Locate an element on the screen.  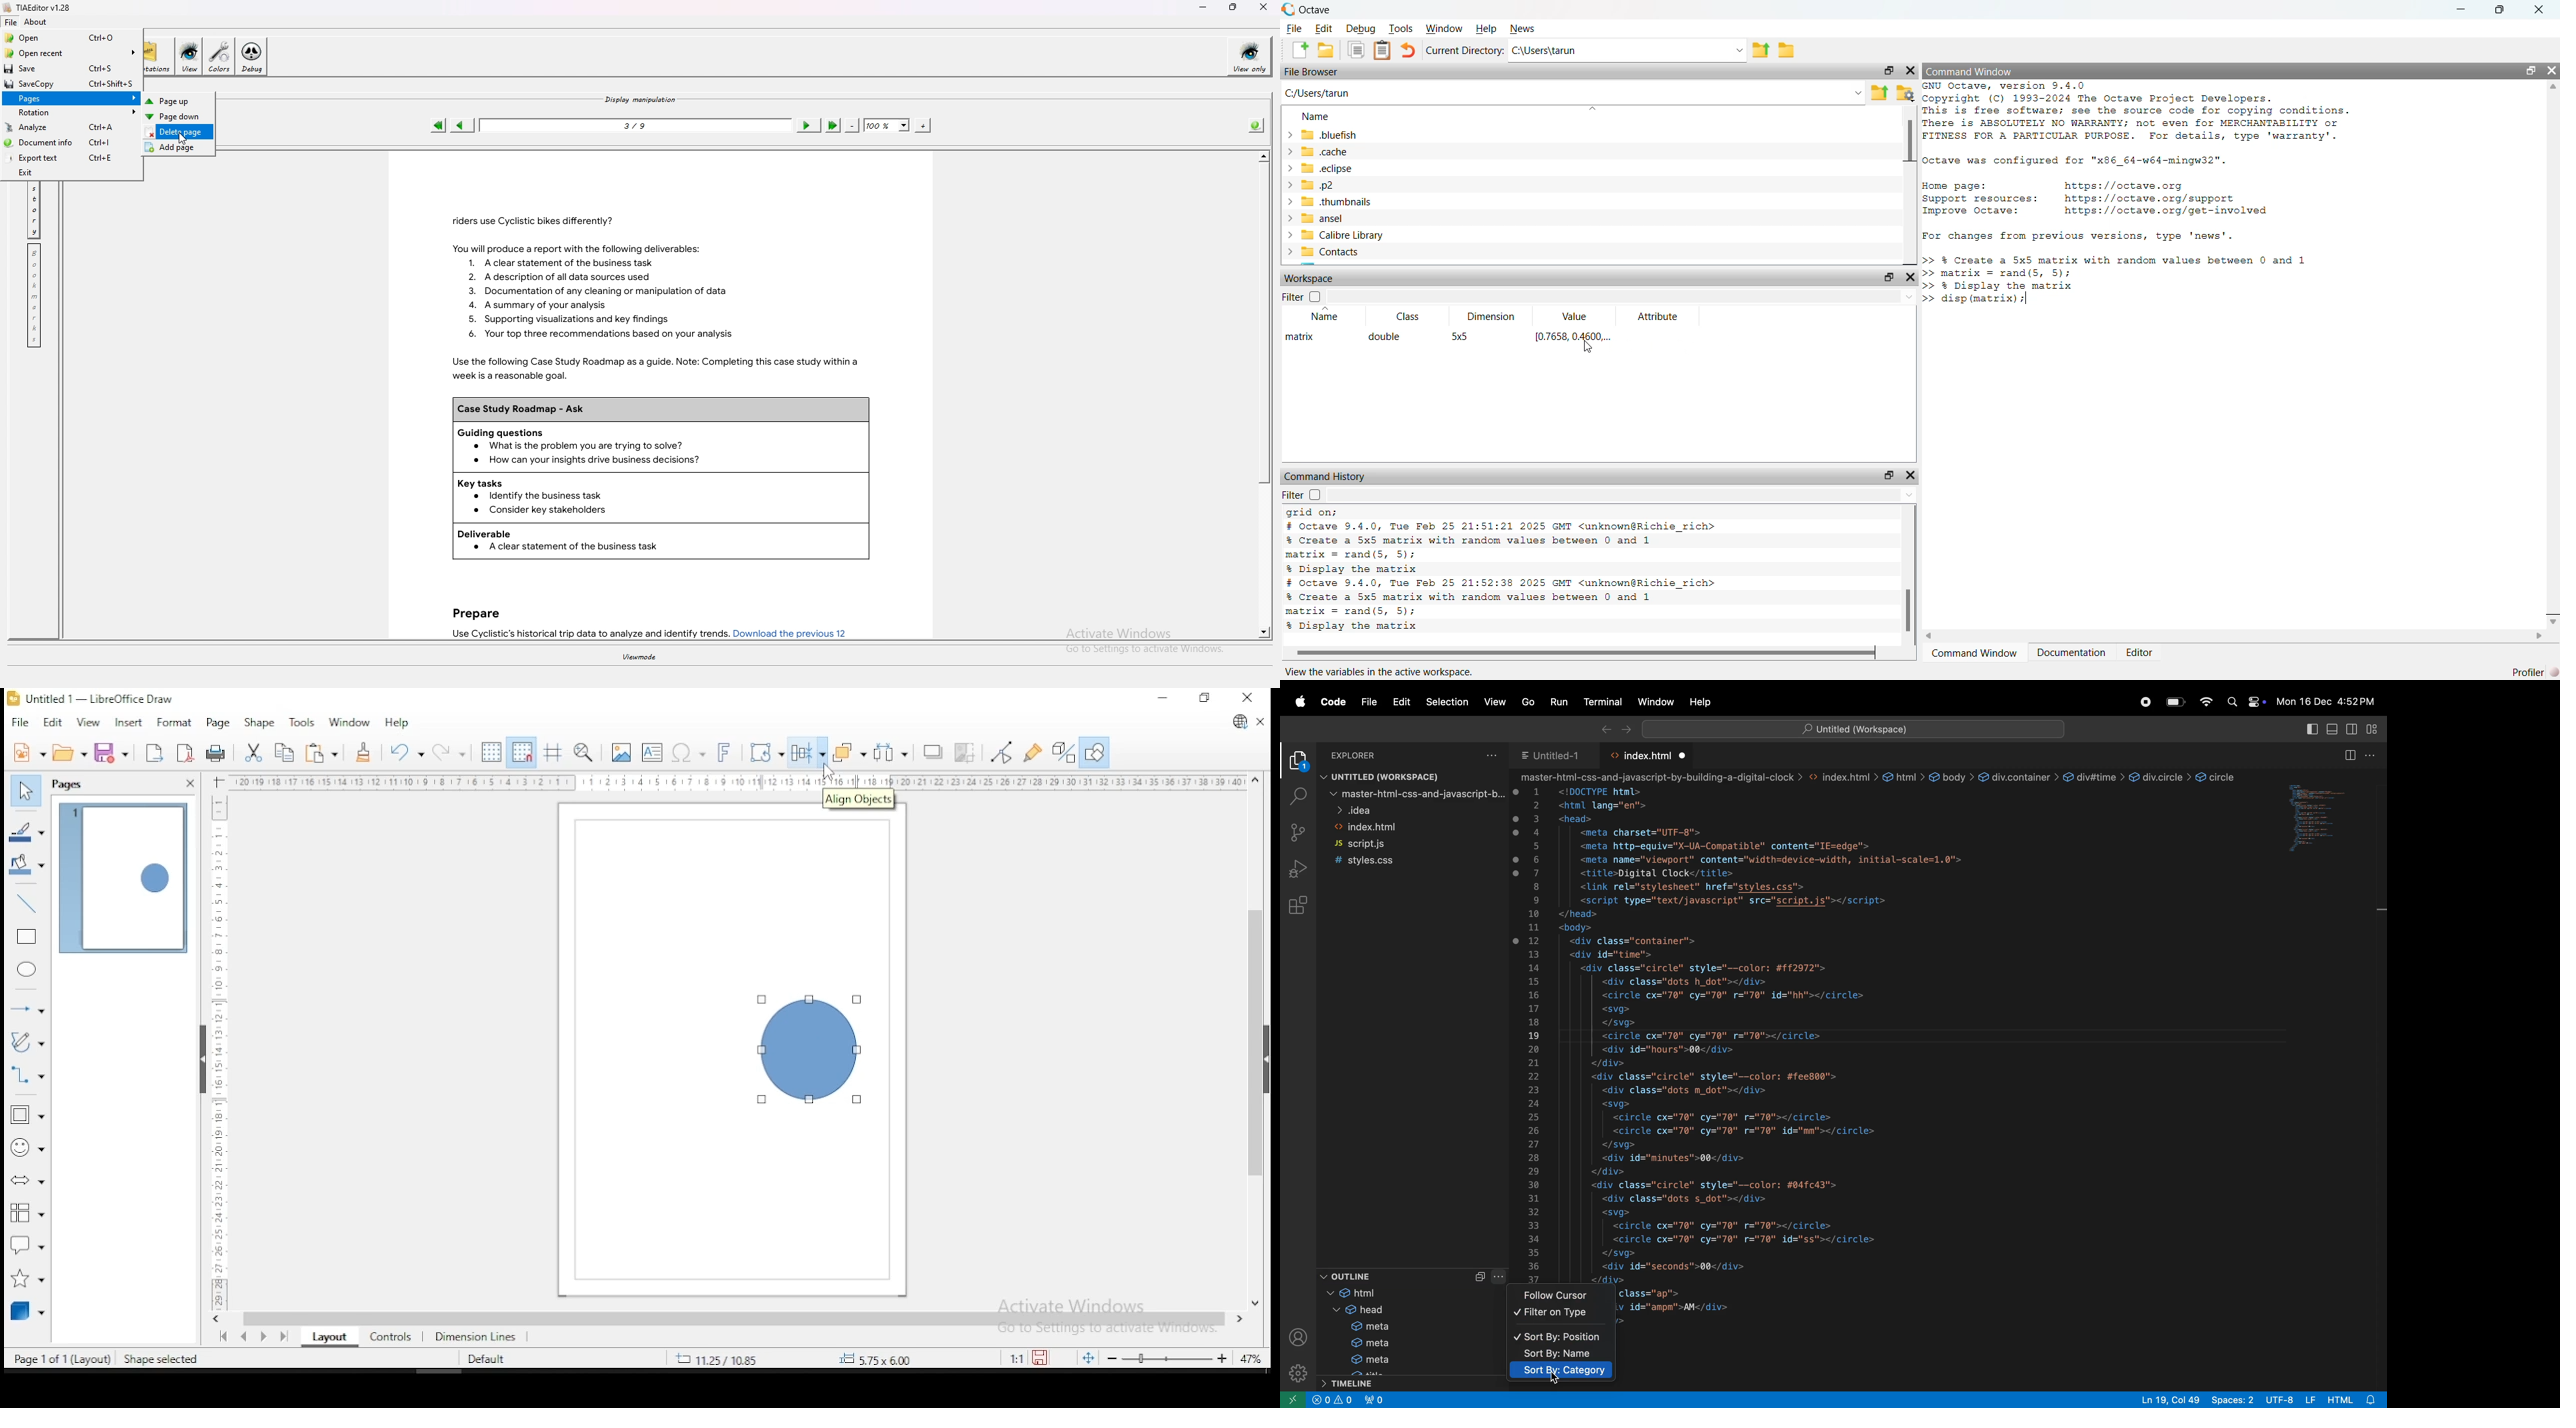
zoom factor is located at coordinates (926, 1358).